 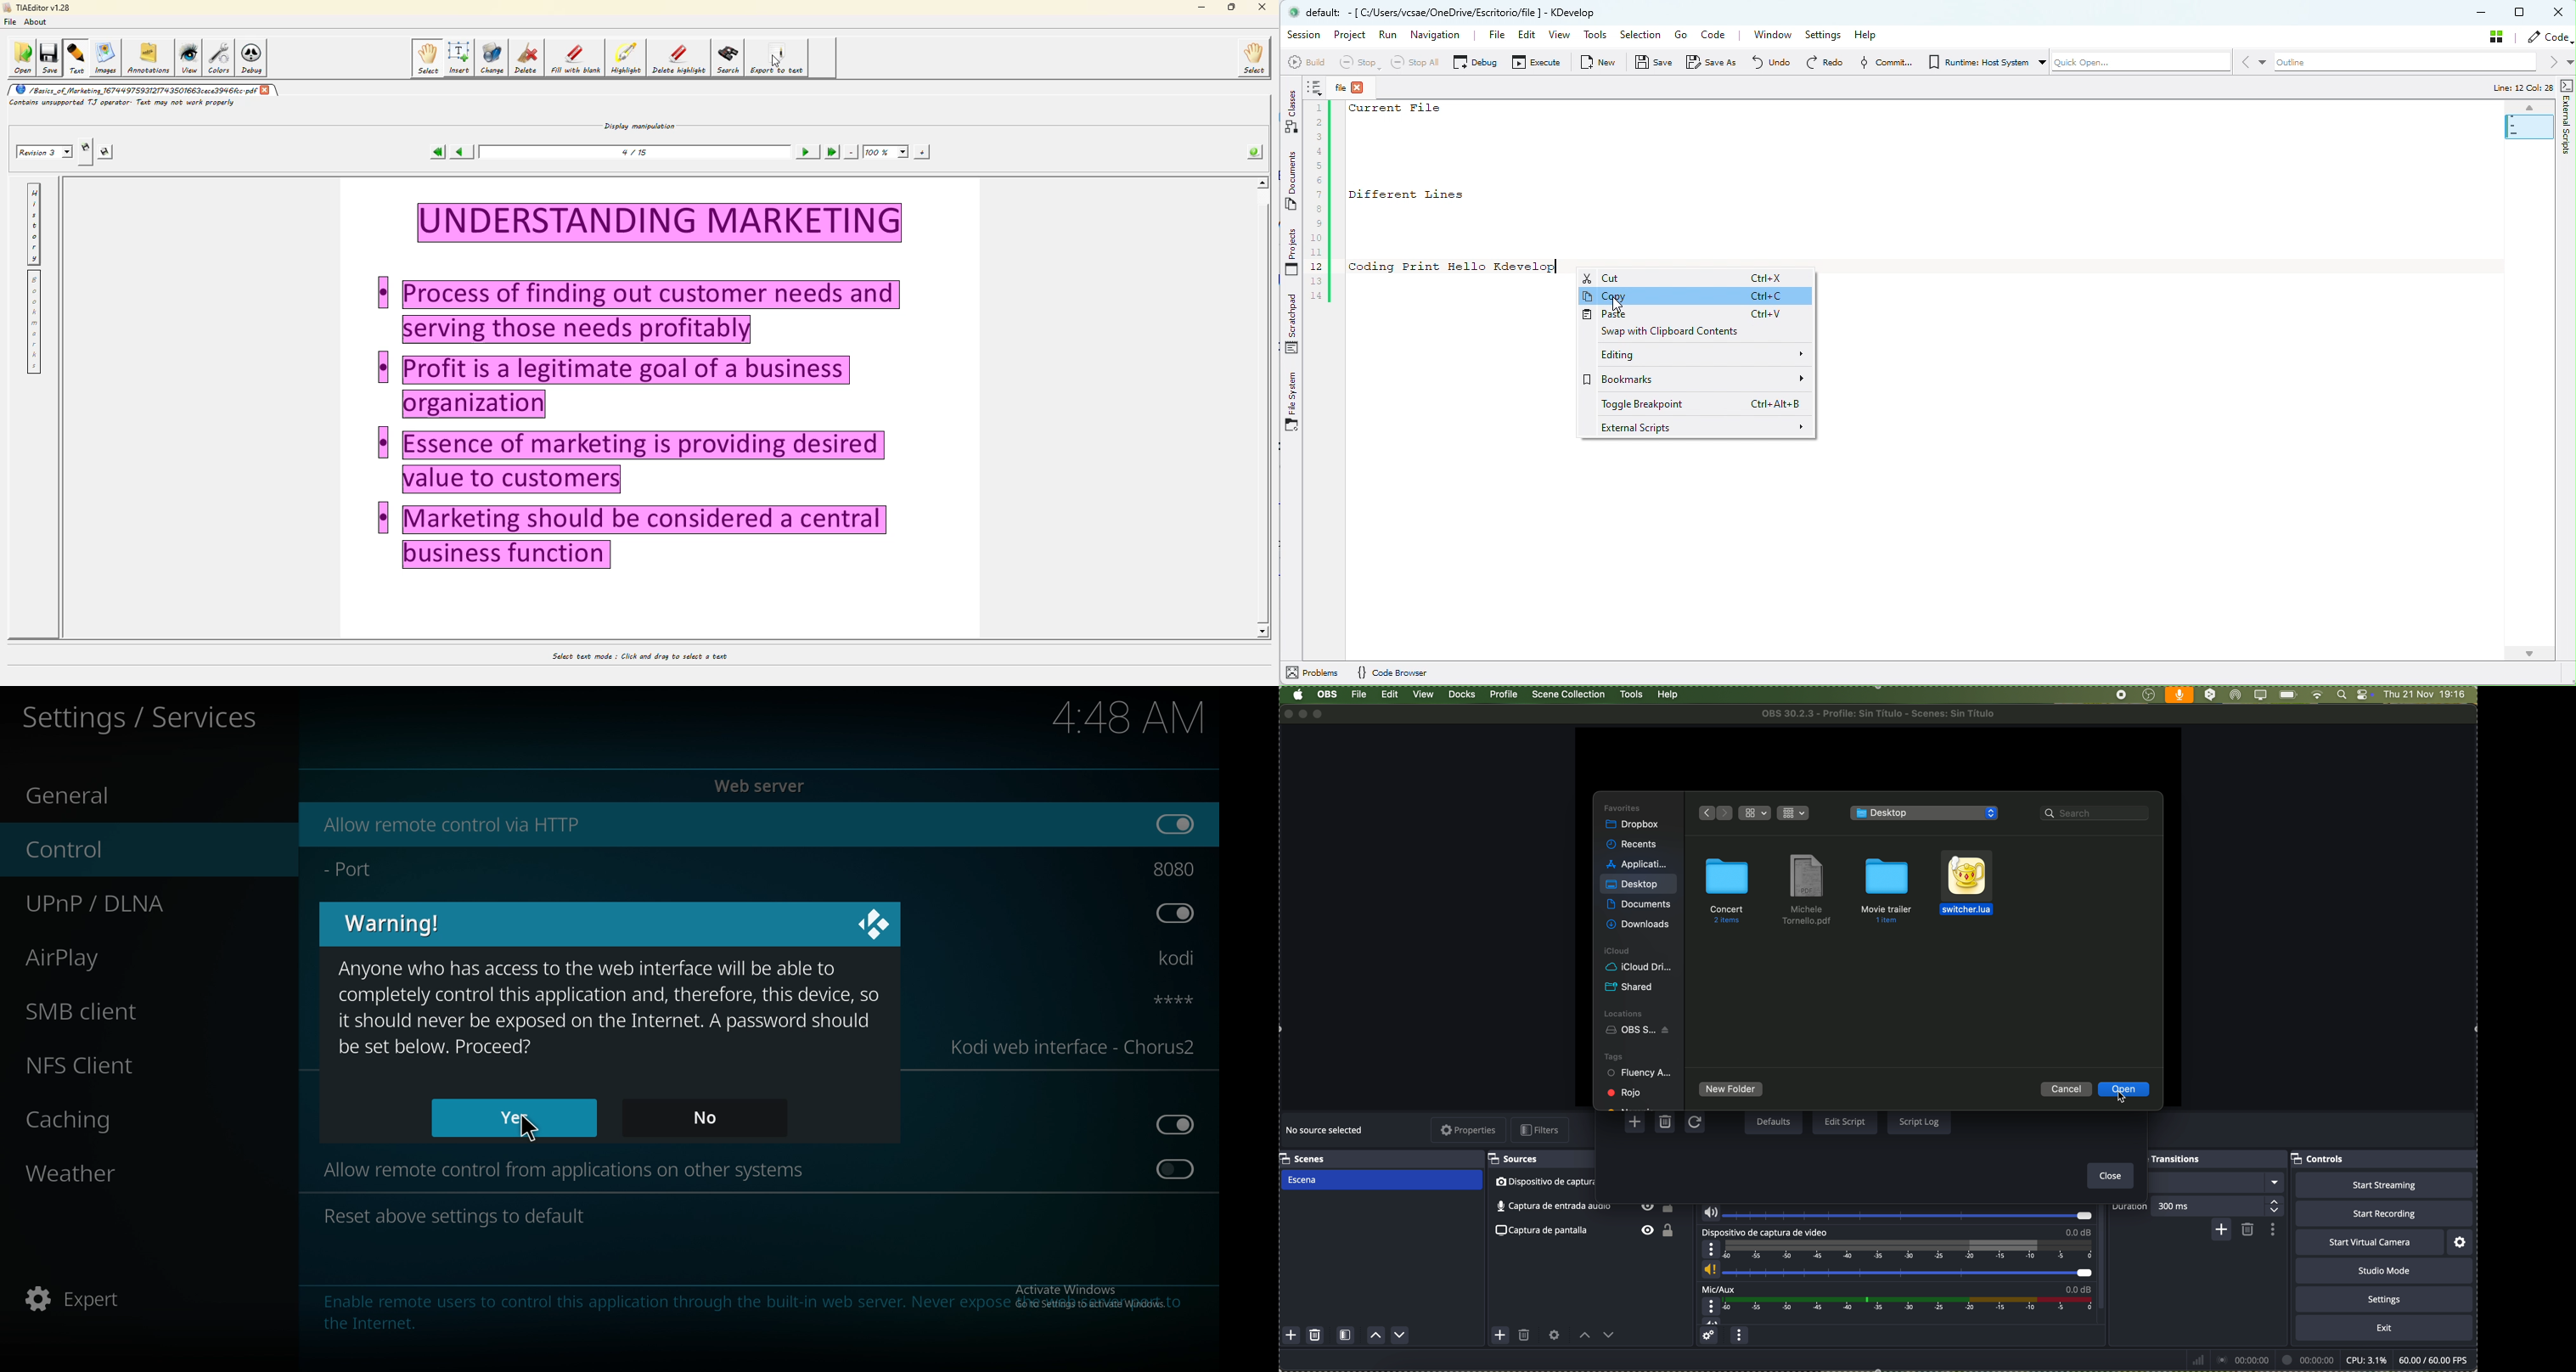 I want to click on navigate arrows, so click(x=1713, y=812).